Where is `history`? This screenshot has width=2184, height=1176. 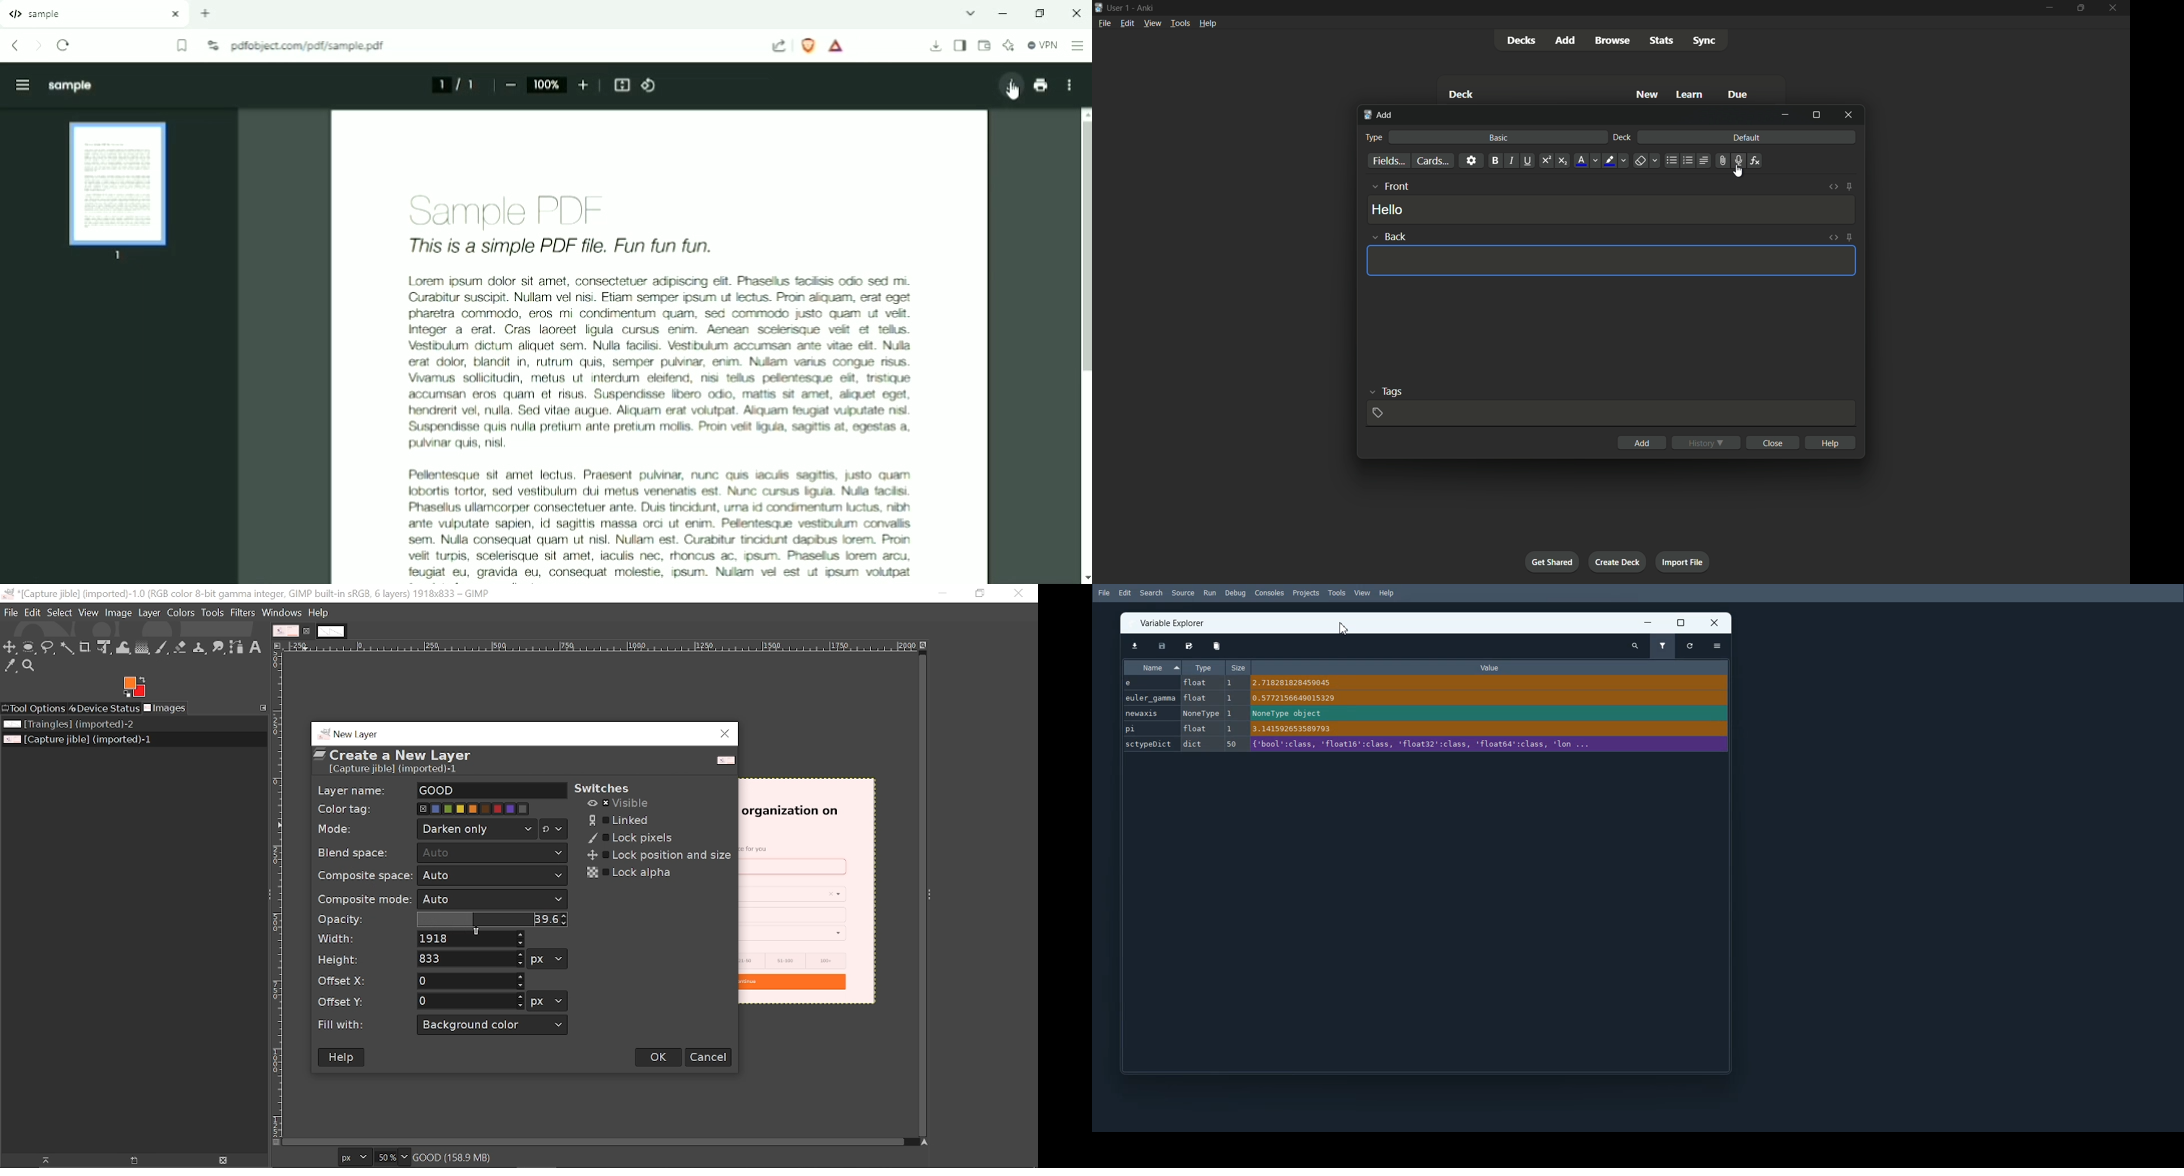
history is located at coordinates (1707, 441).